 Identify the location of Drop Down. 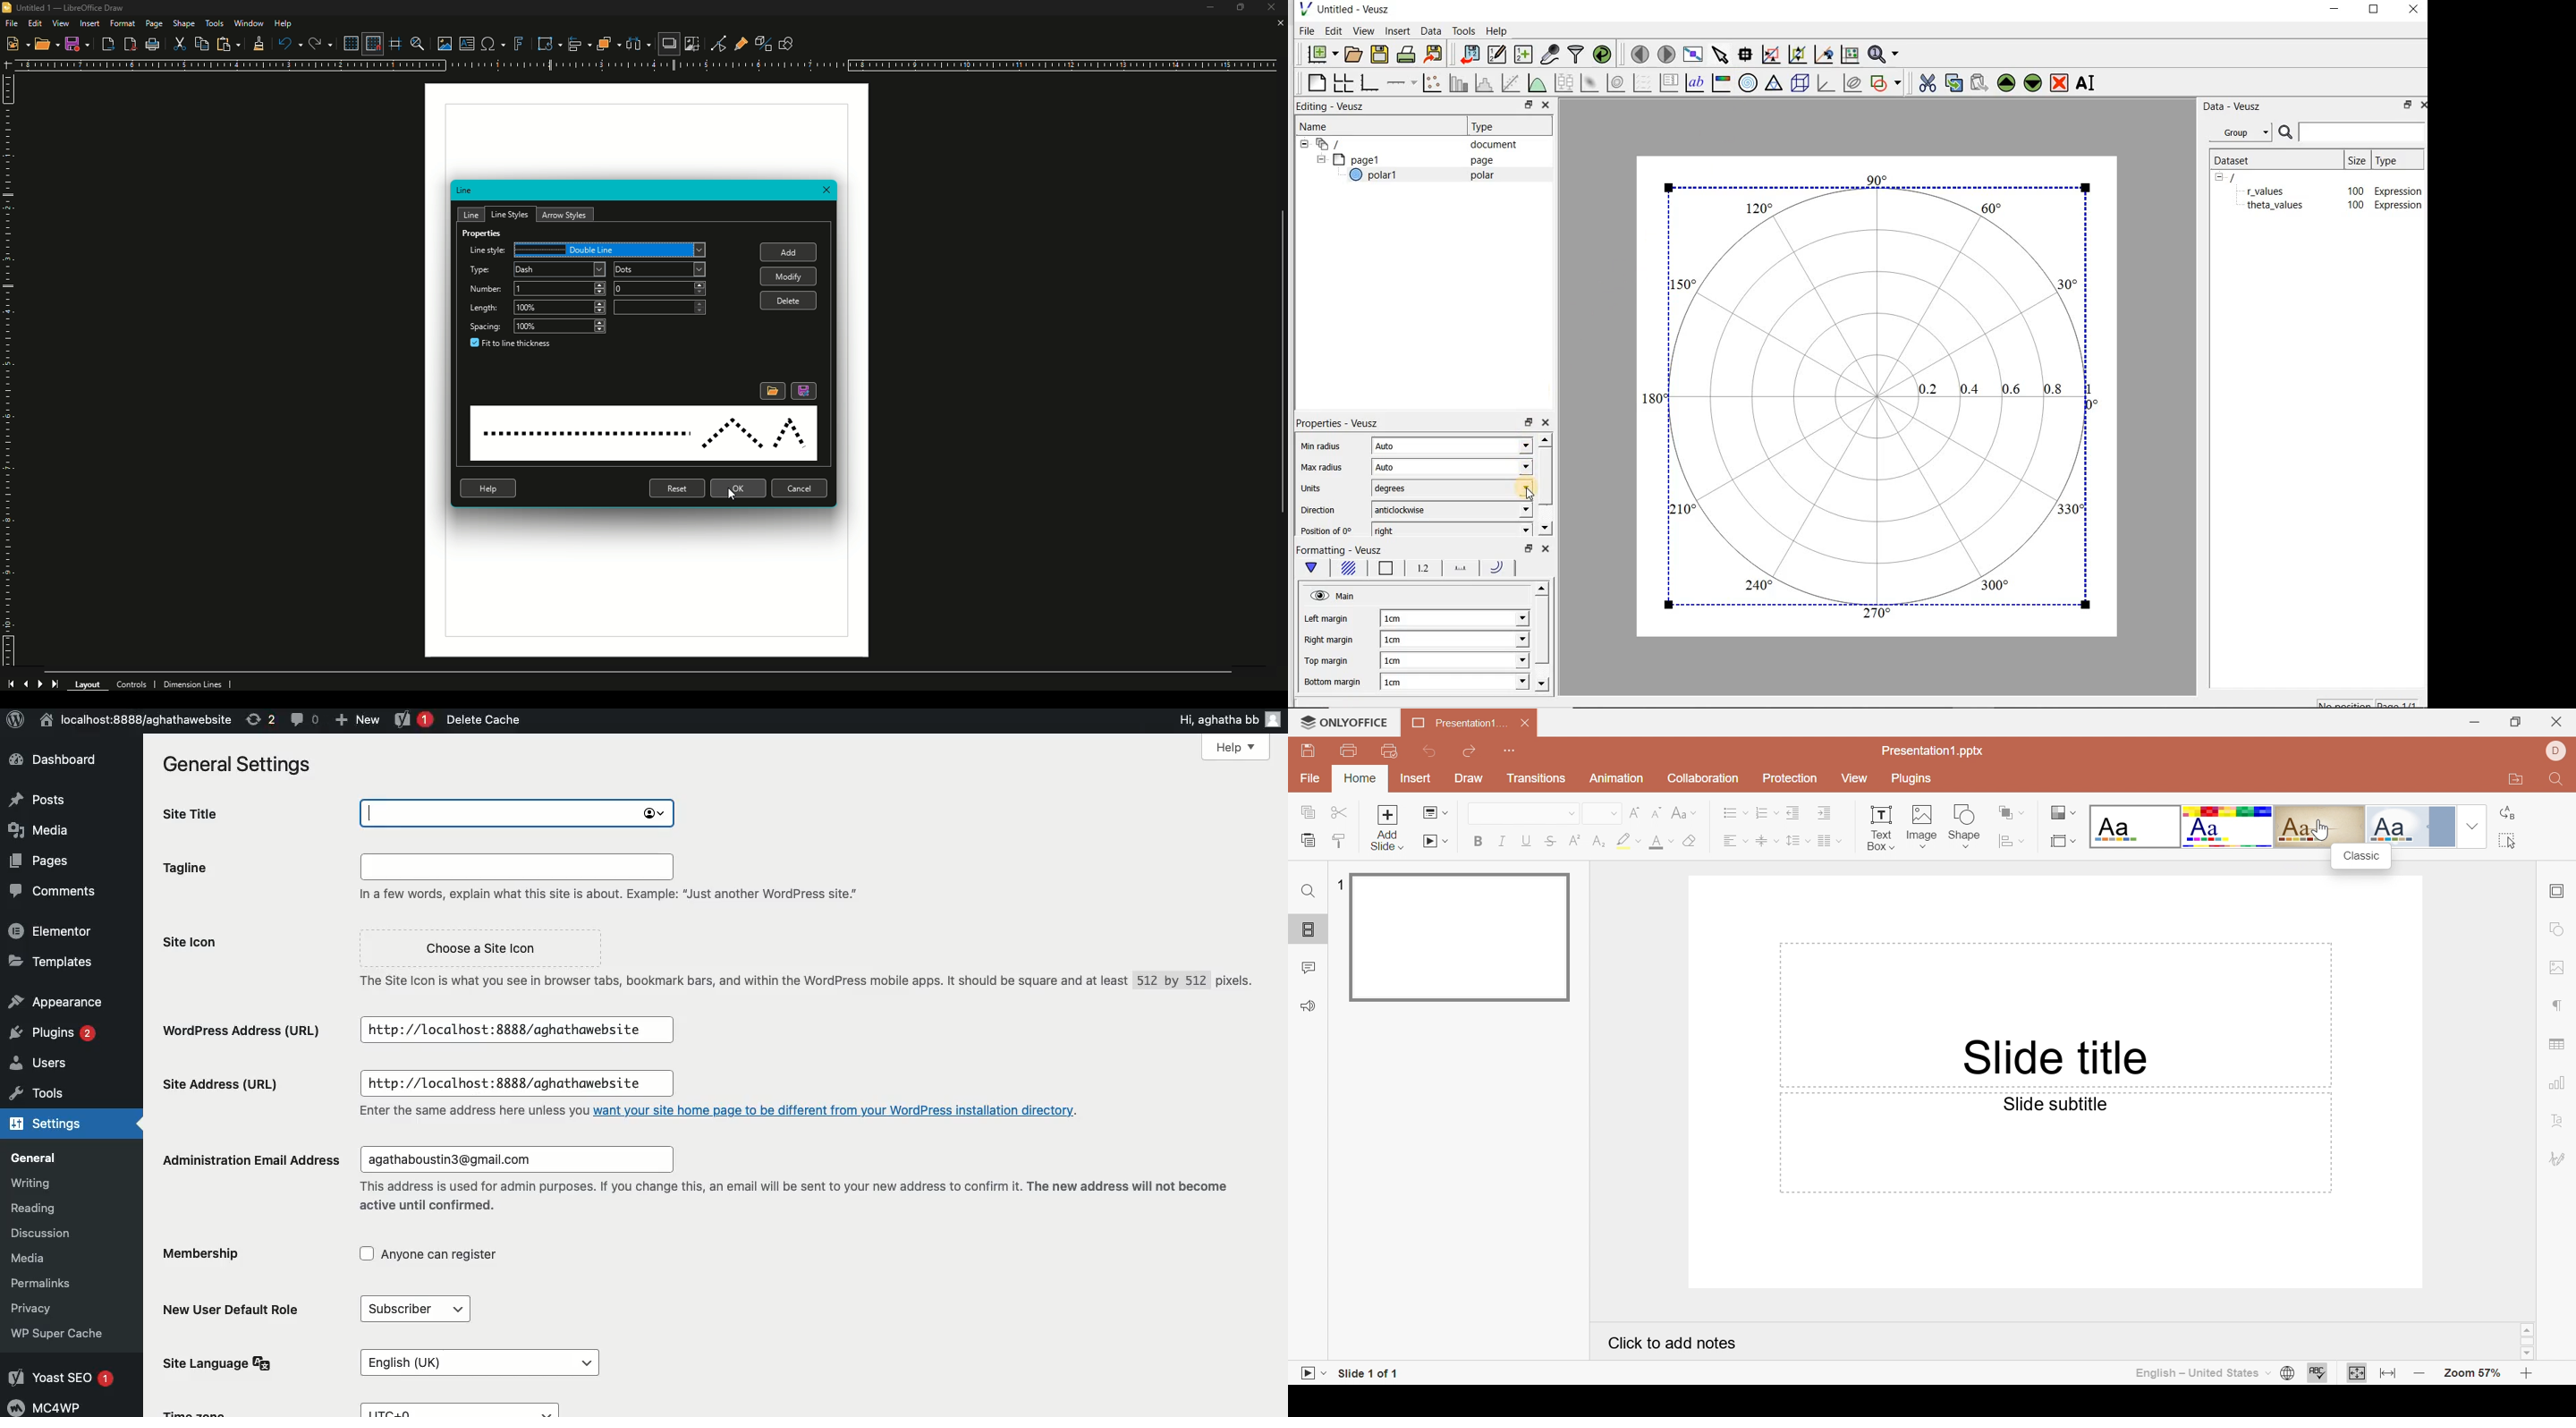
(1778, 812).